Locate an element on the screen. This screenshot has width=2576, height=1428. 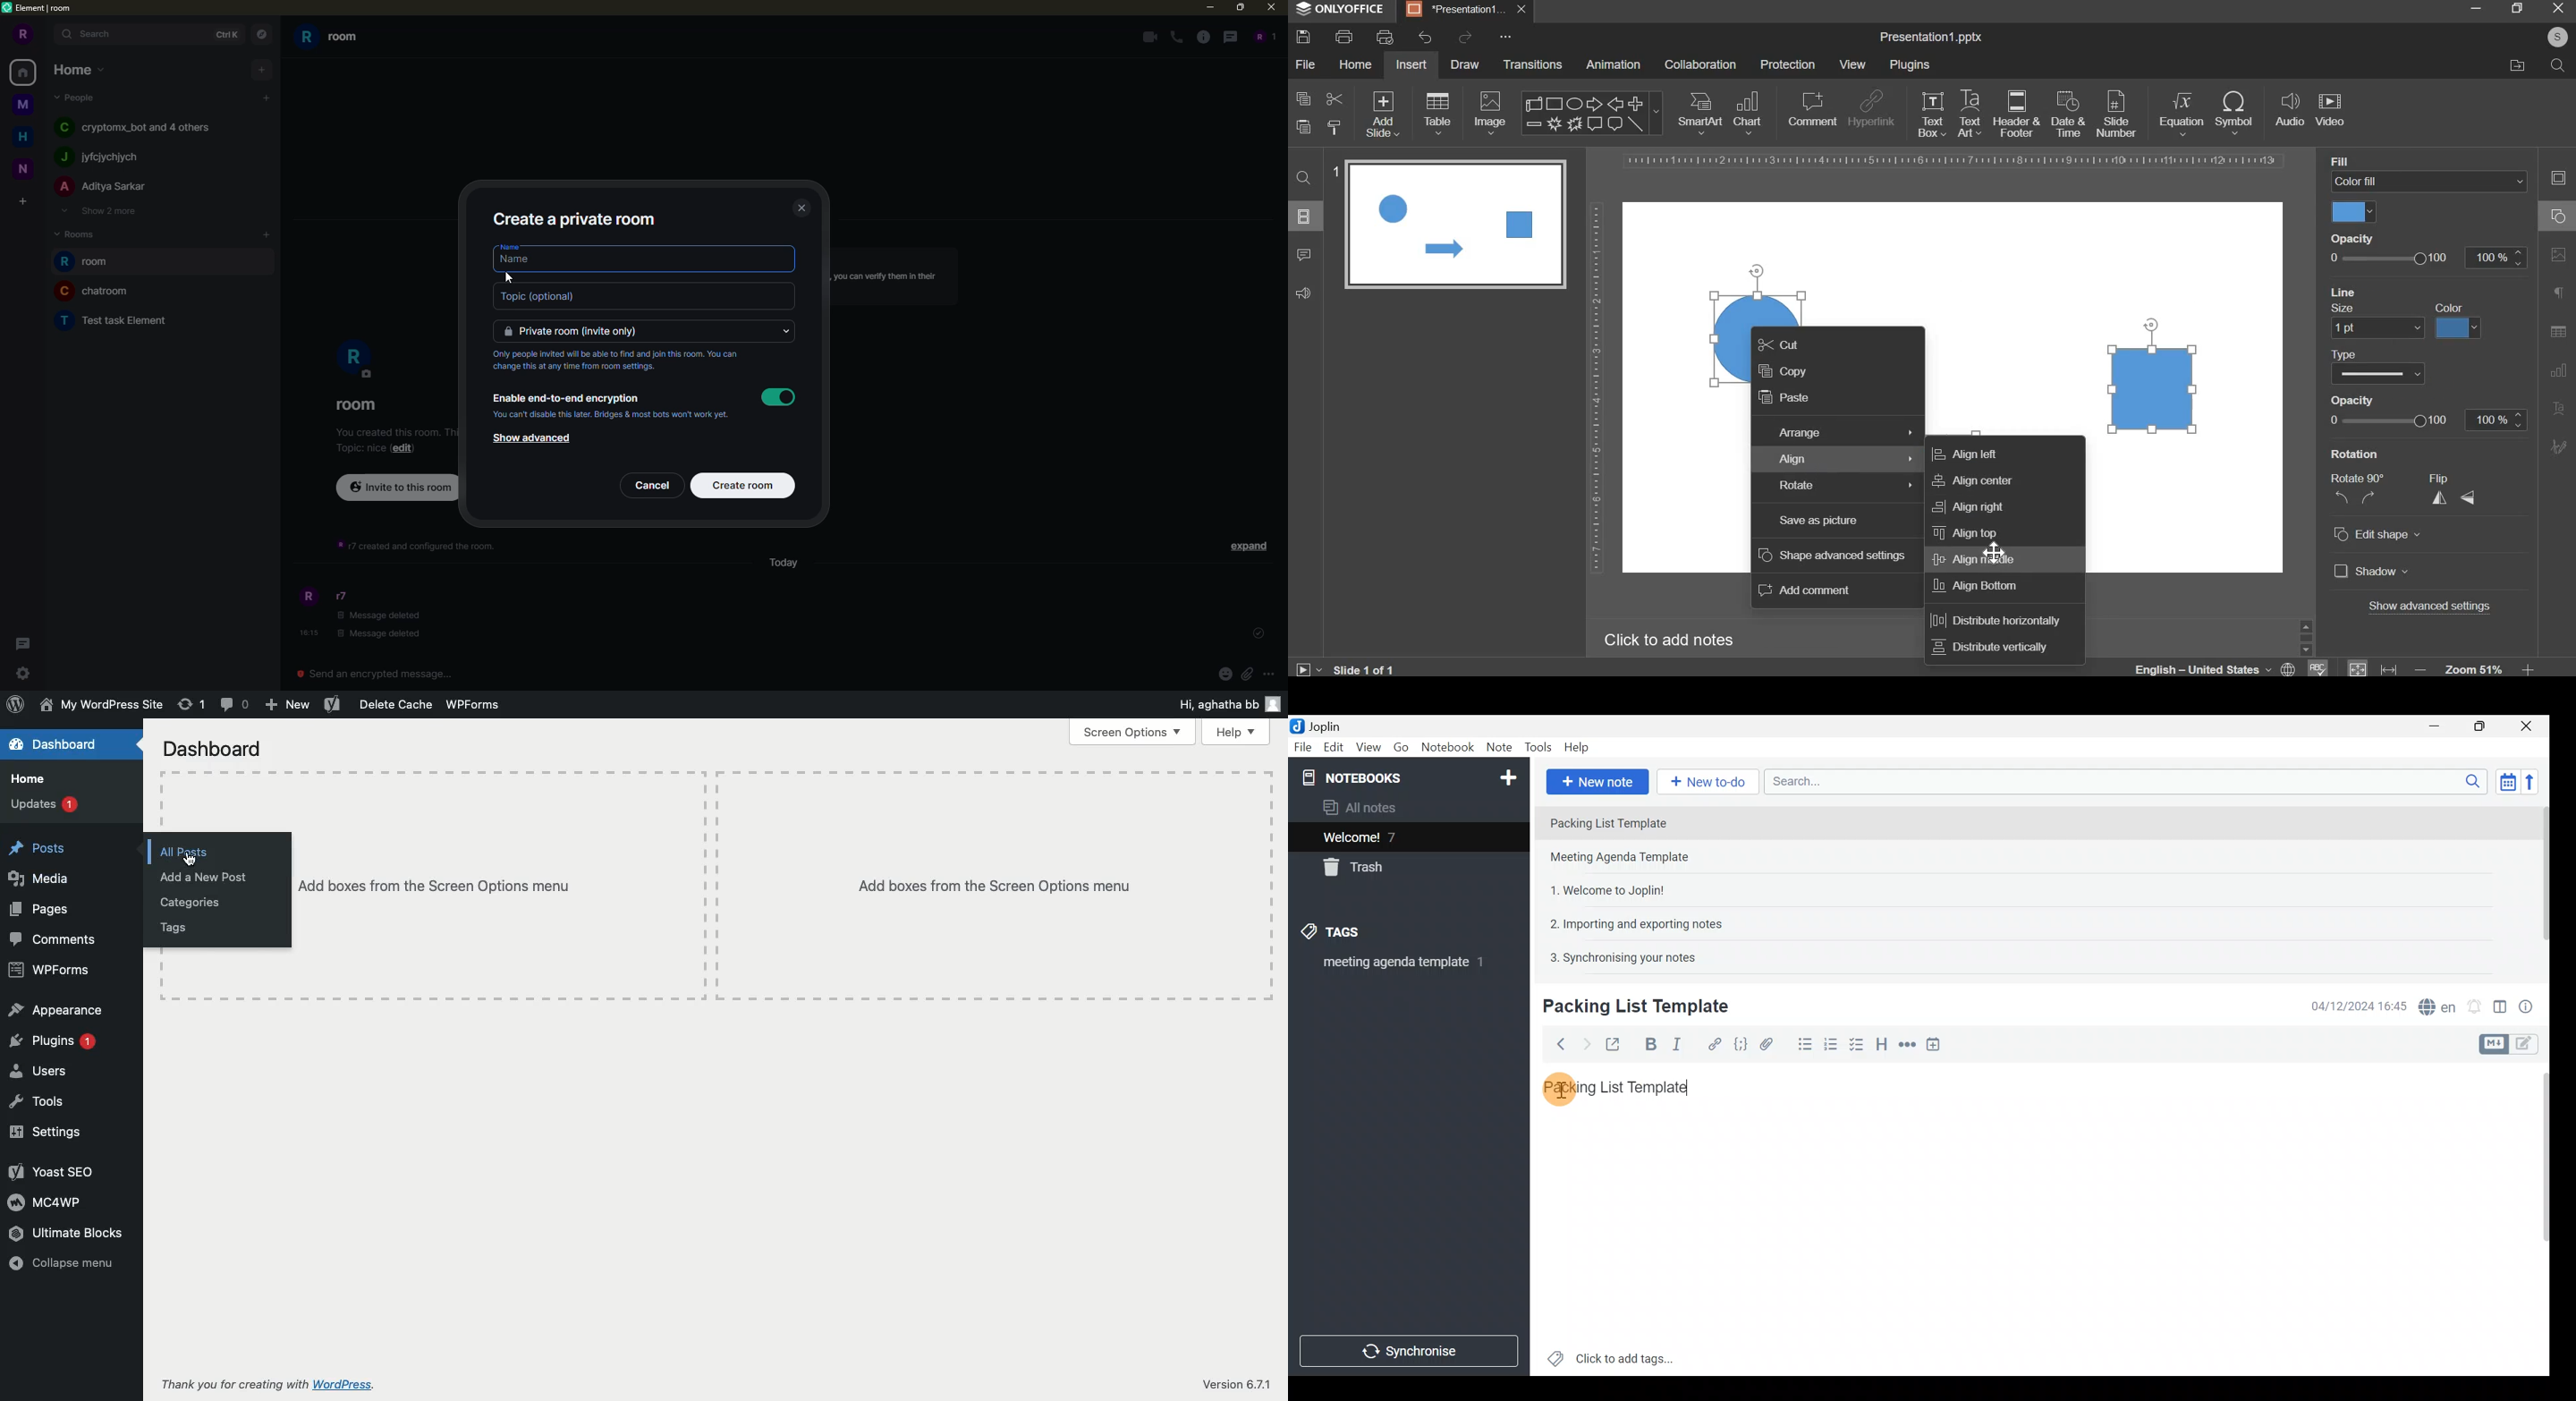
File is located at coordinates (1301, 746).